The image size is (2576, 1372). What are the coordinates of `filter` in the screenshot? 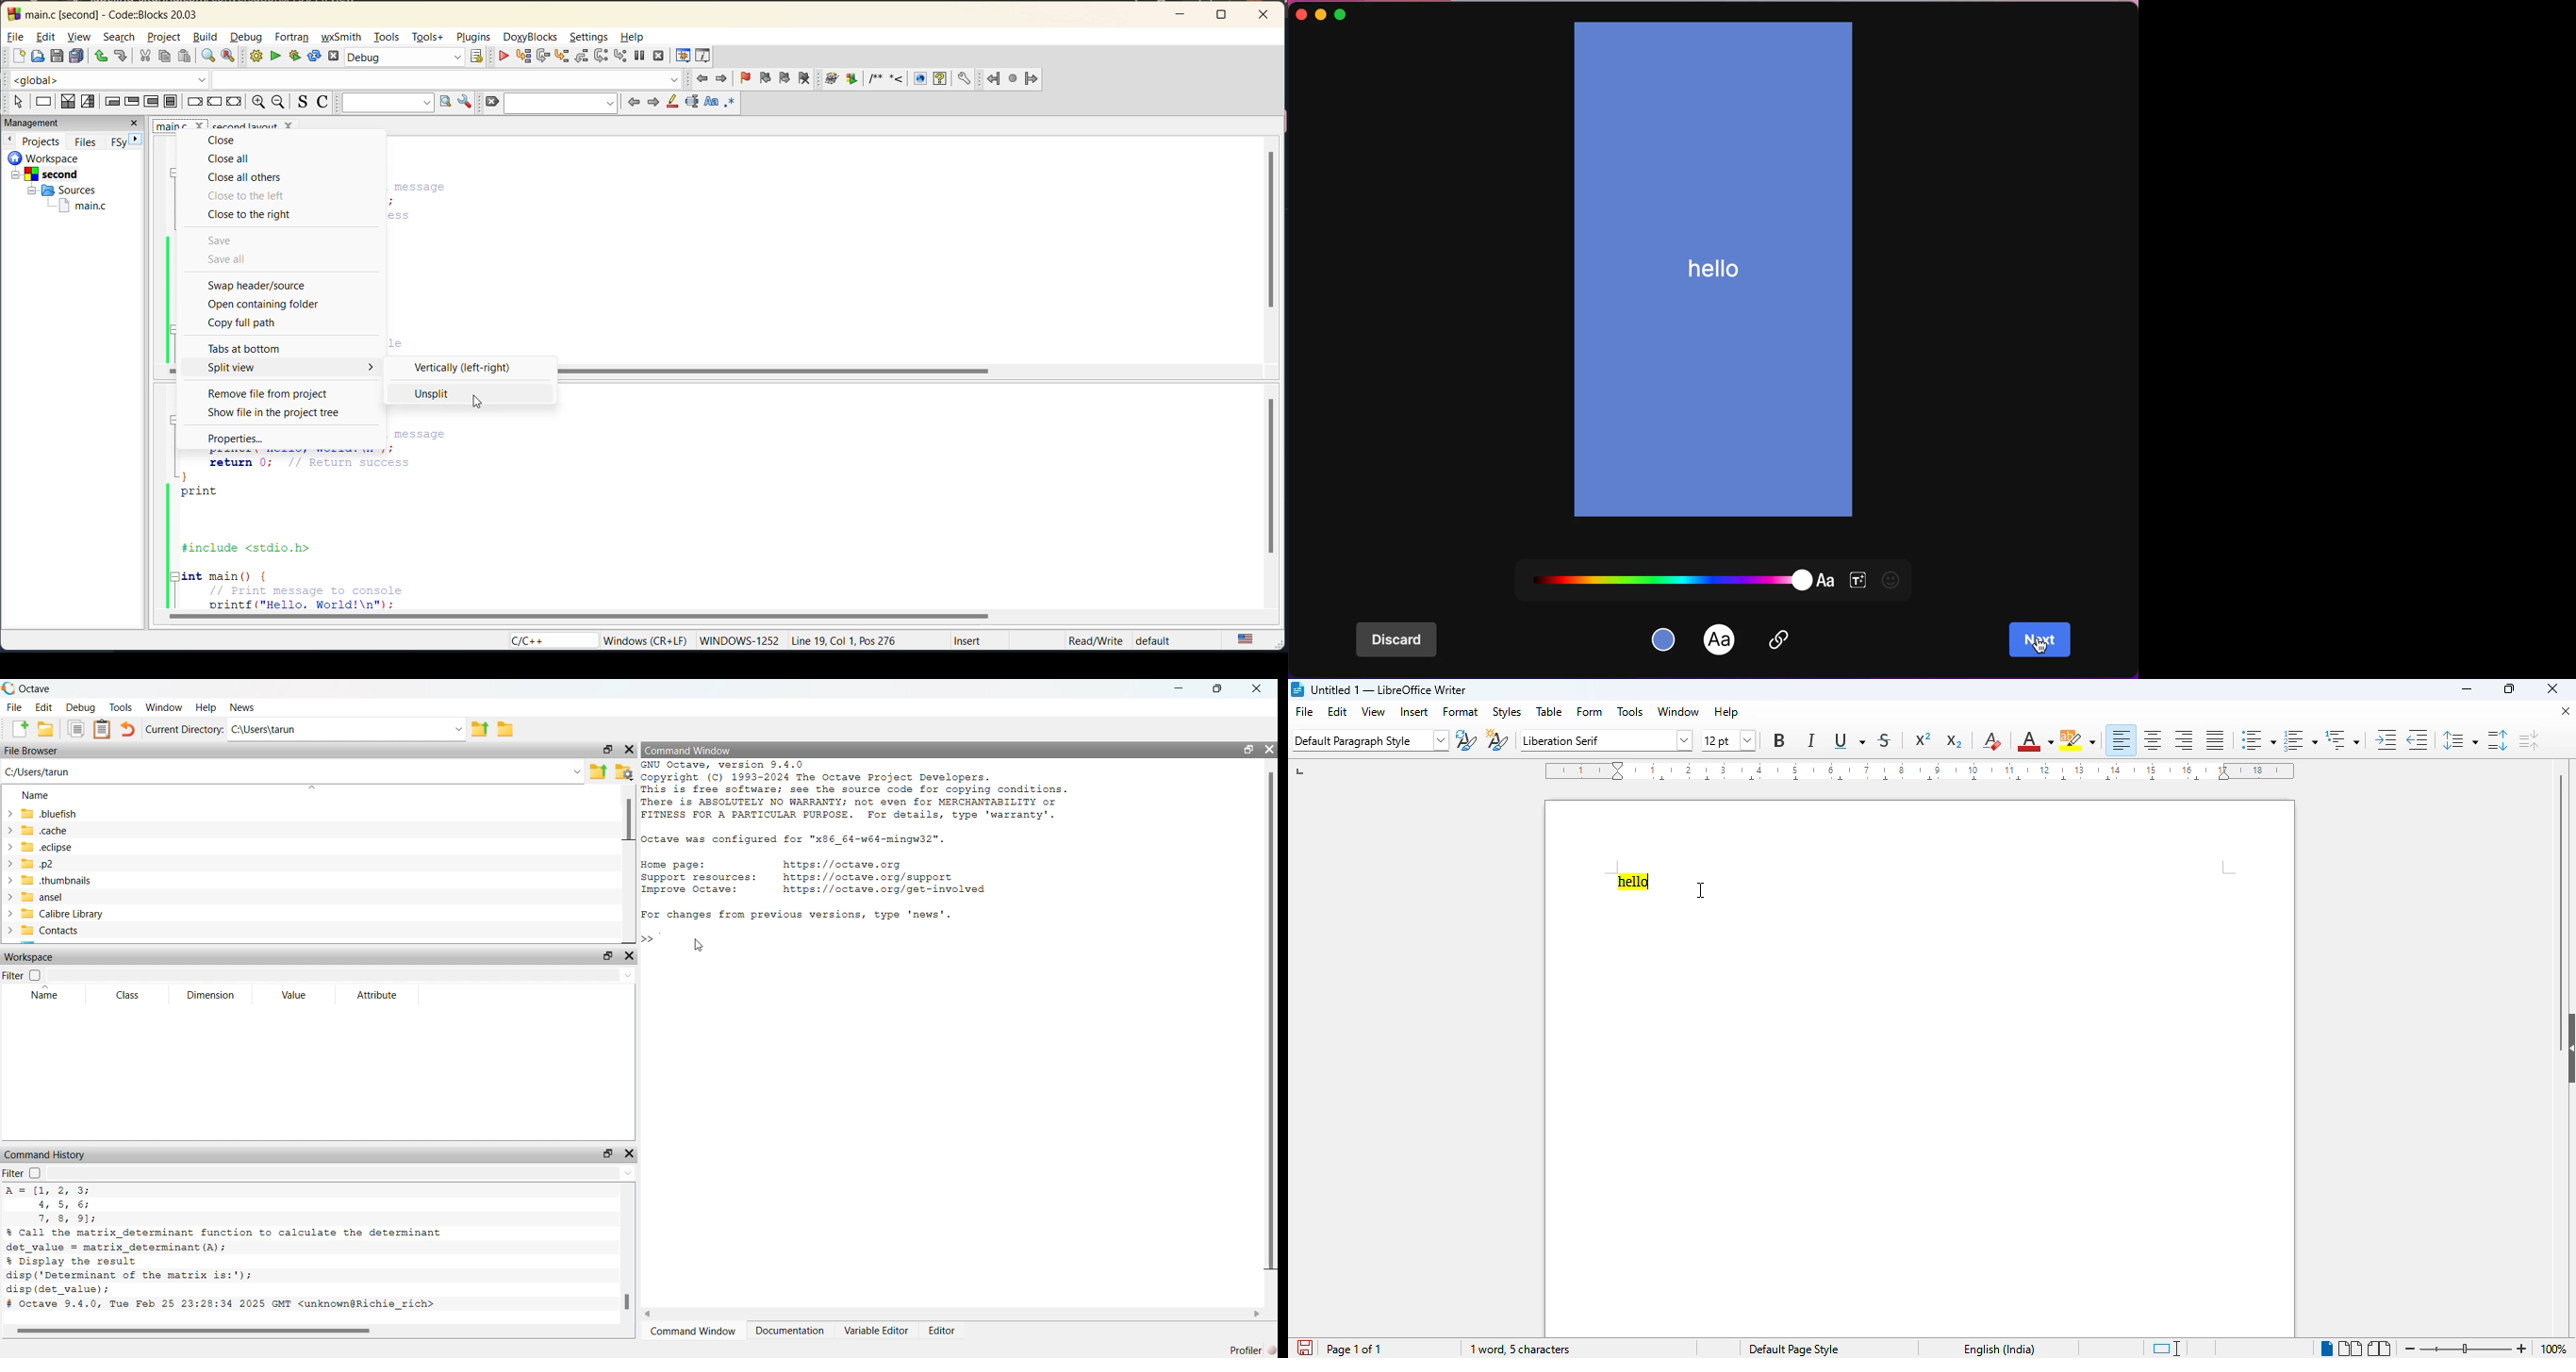 It's located at (13, 975).